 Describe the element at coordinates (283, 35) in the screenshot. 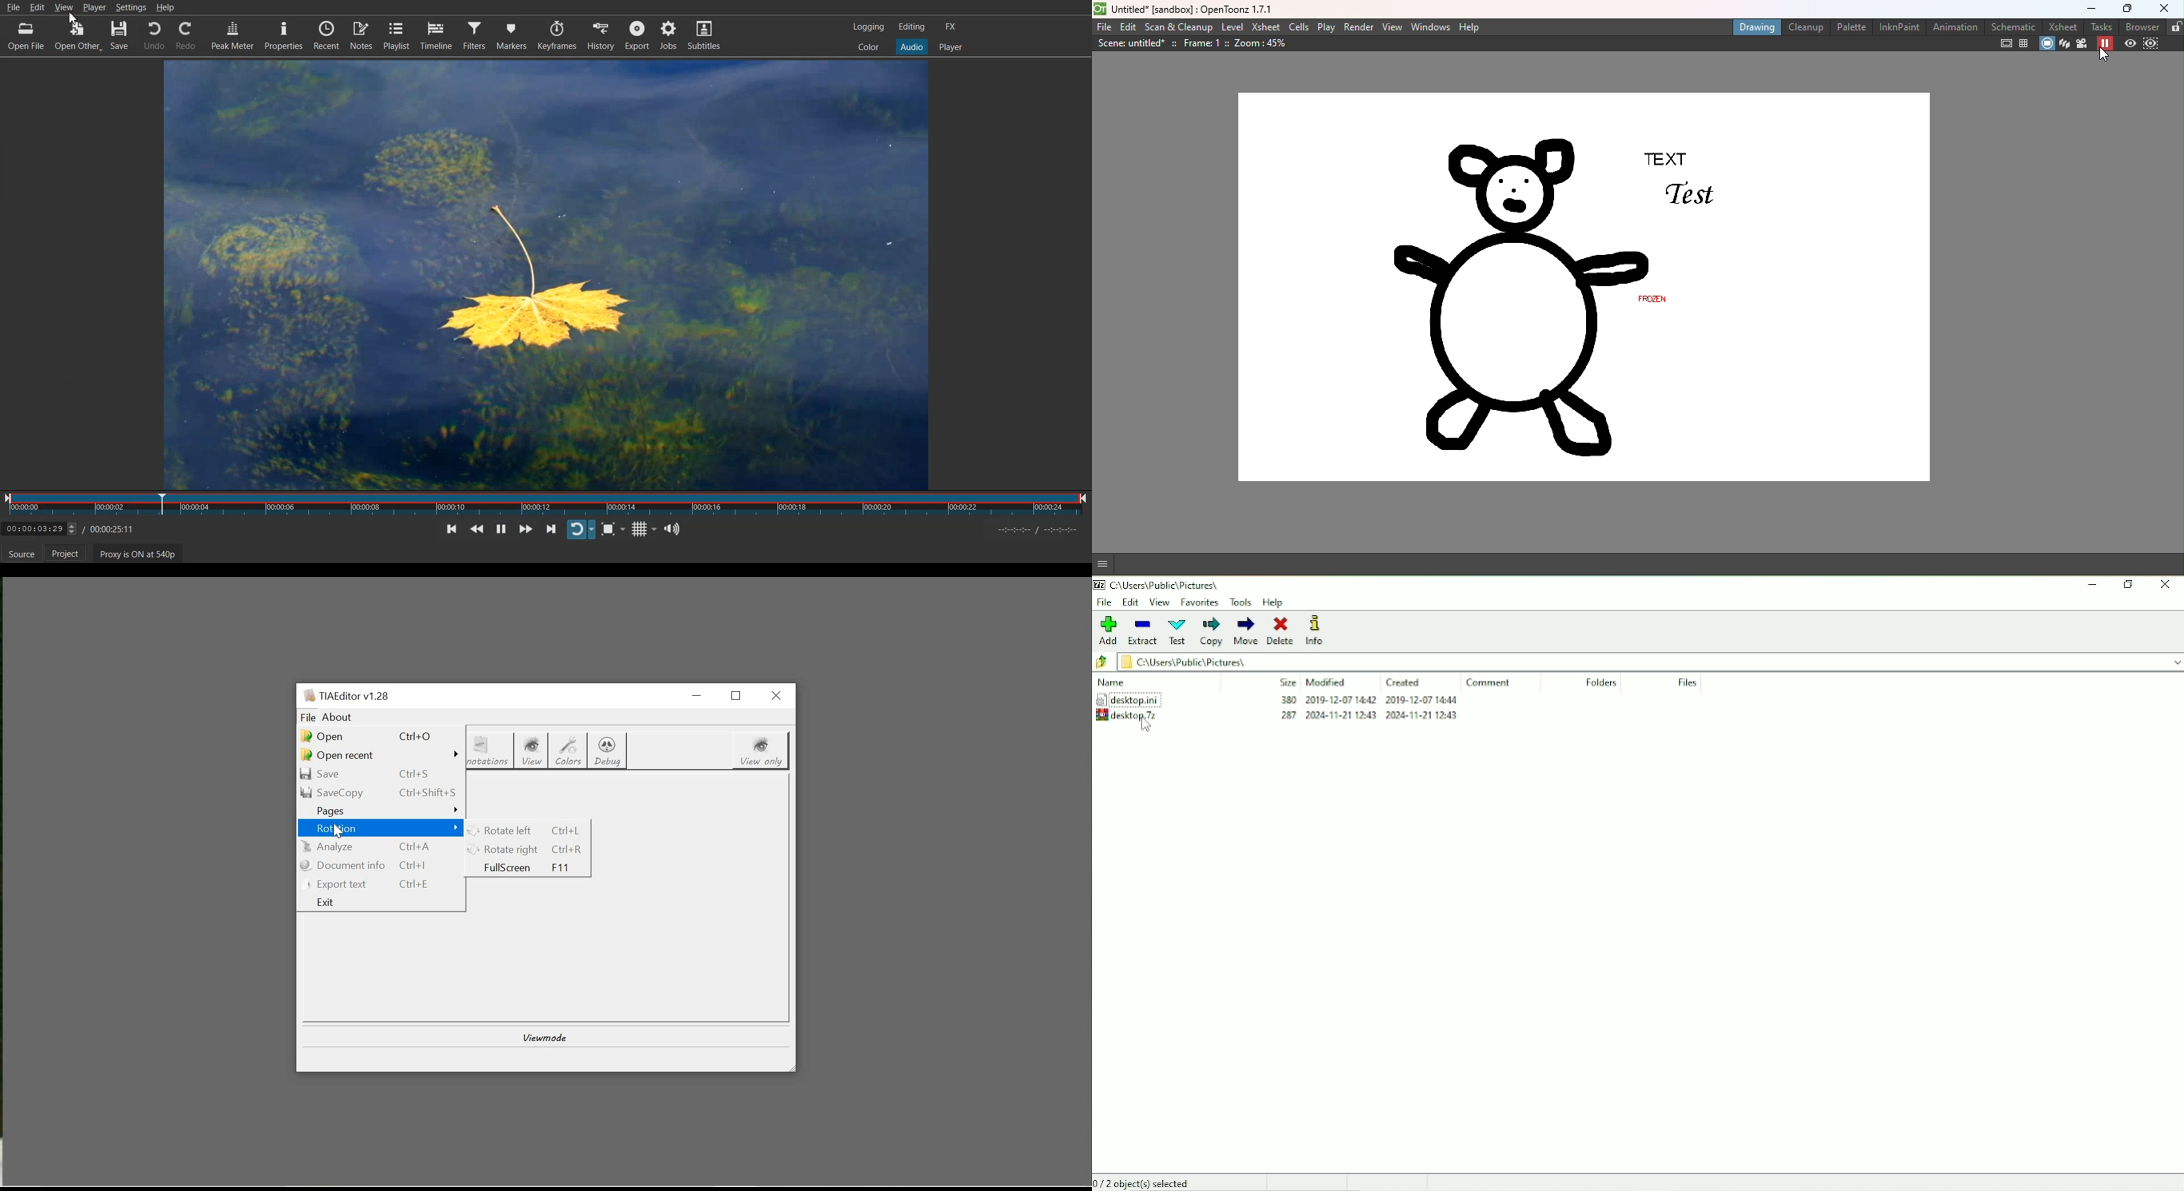

I see `Properties` at that location.